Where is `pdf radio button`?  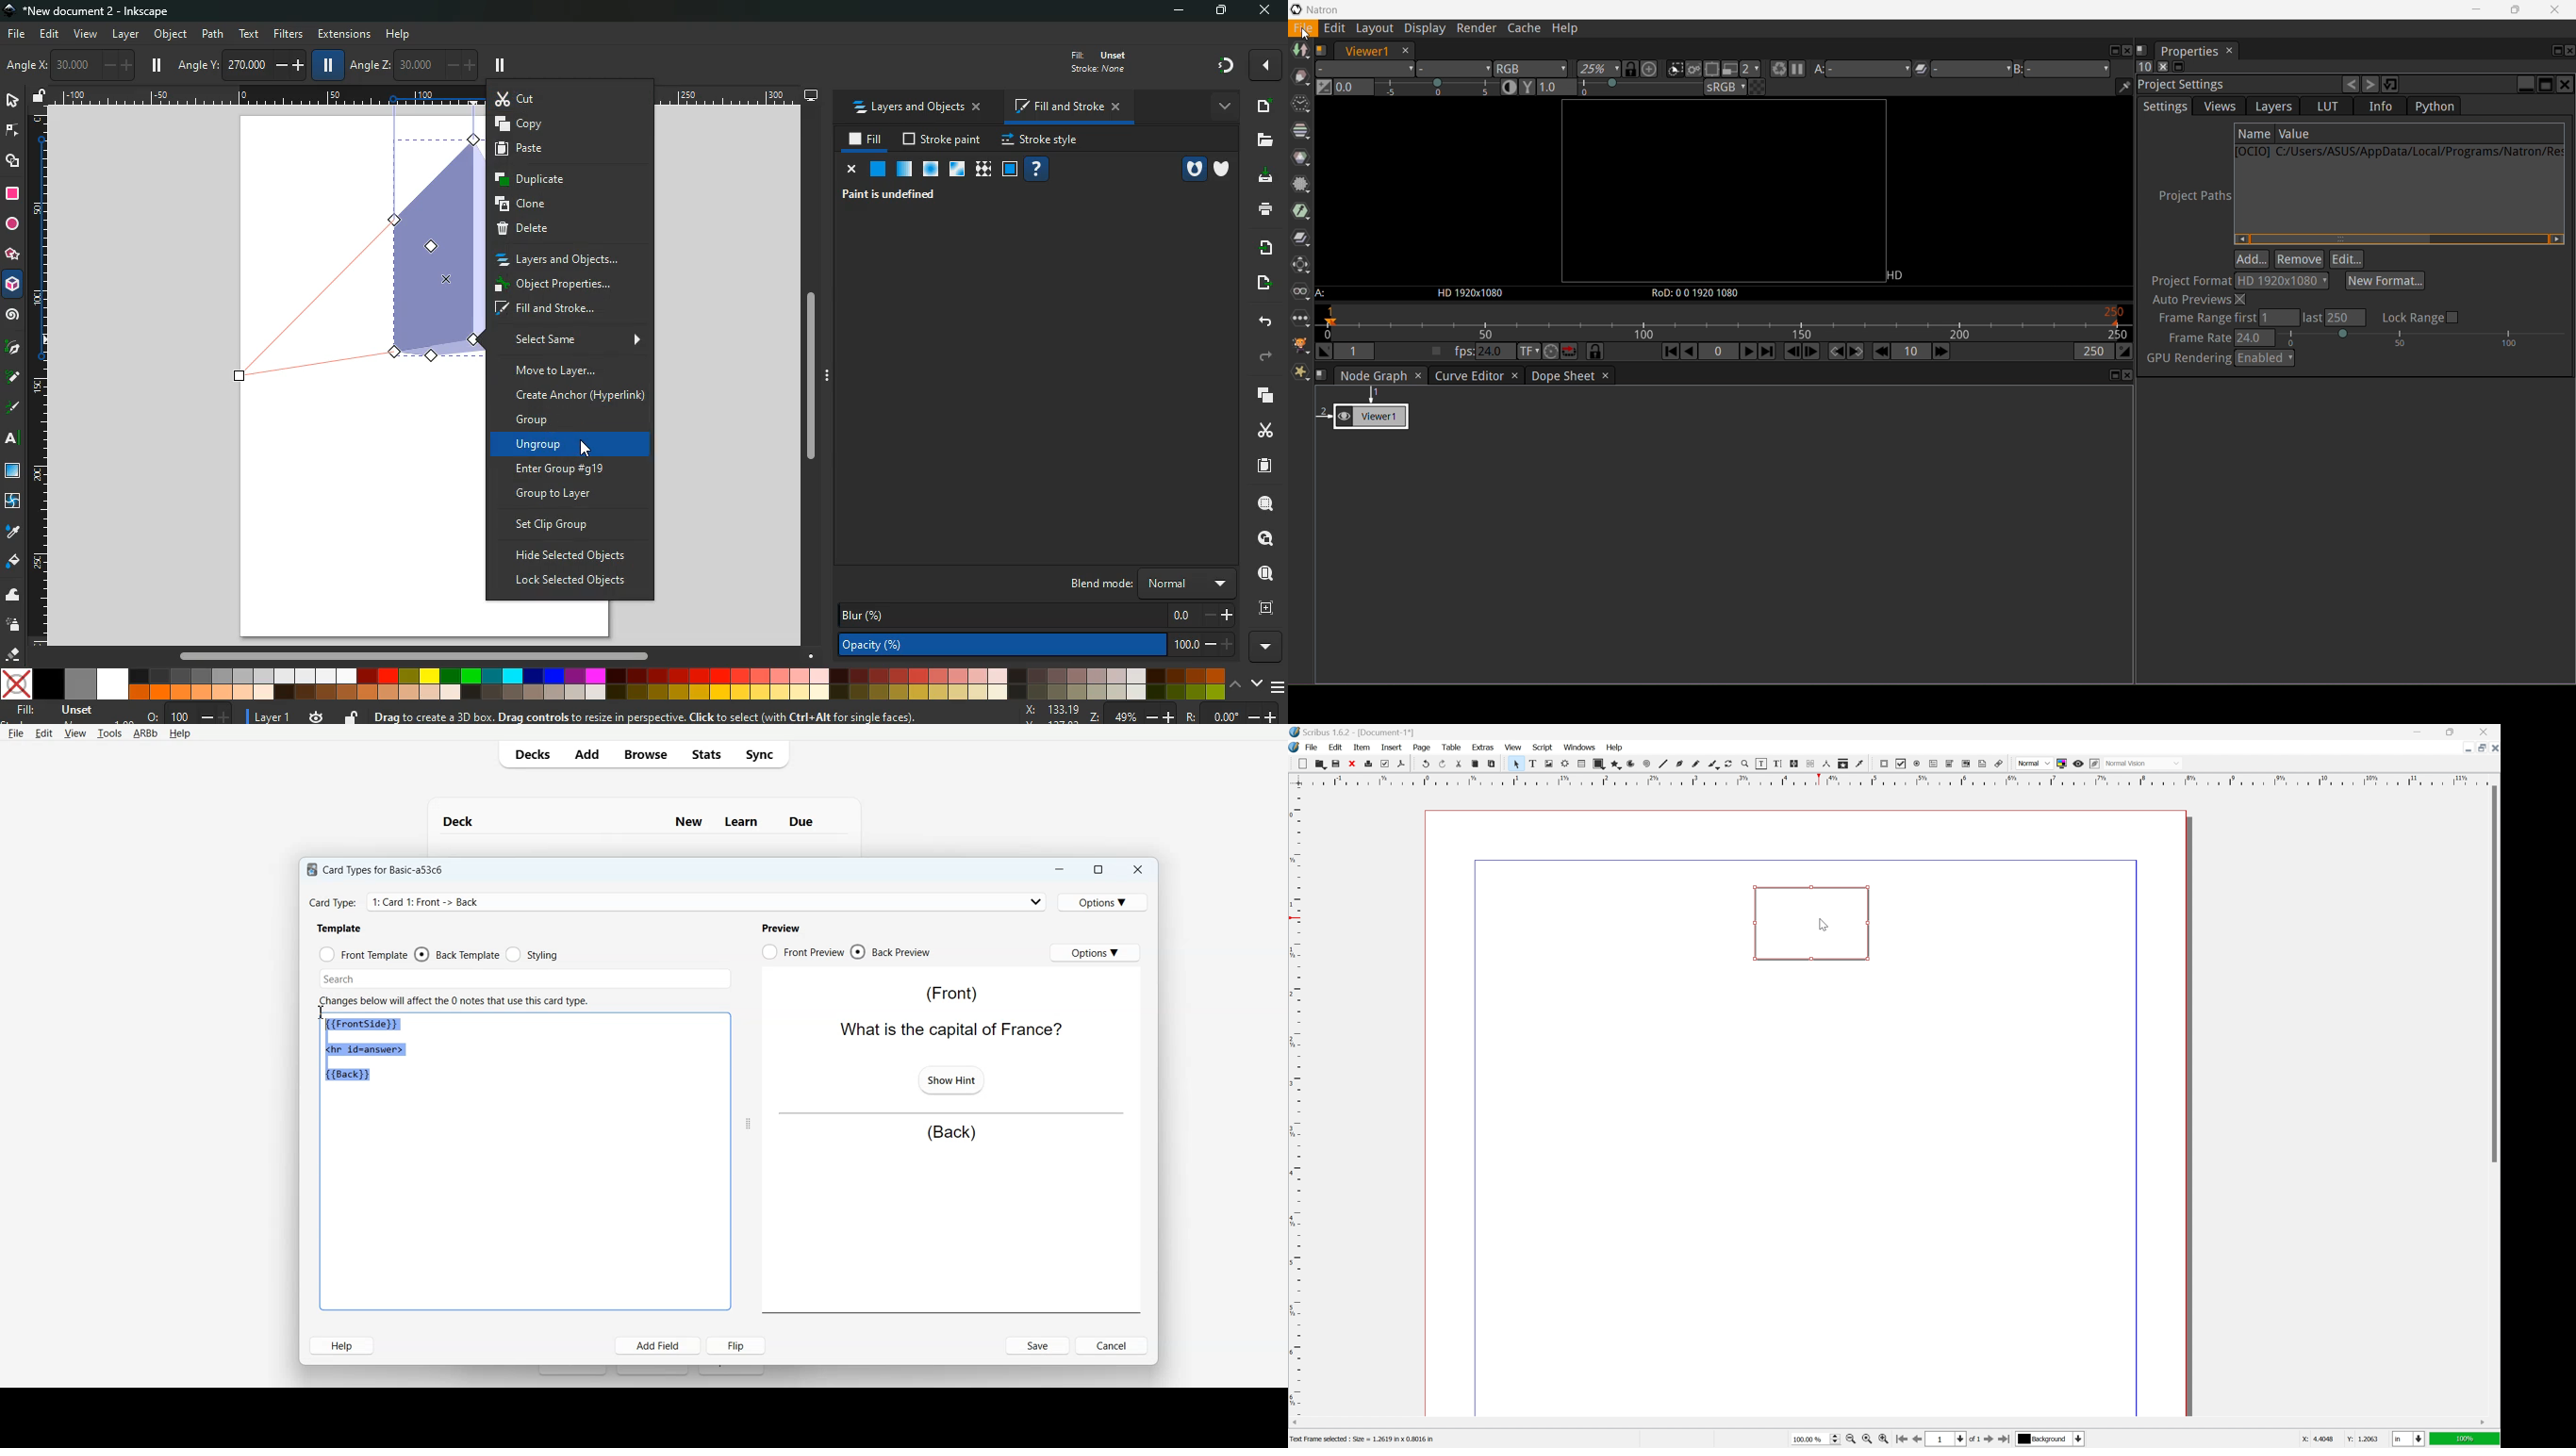 pdf radio button is located at coordinates (1917, 763).